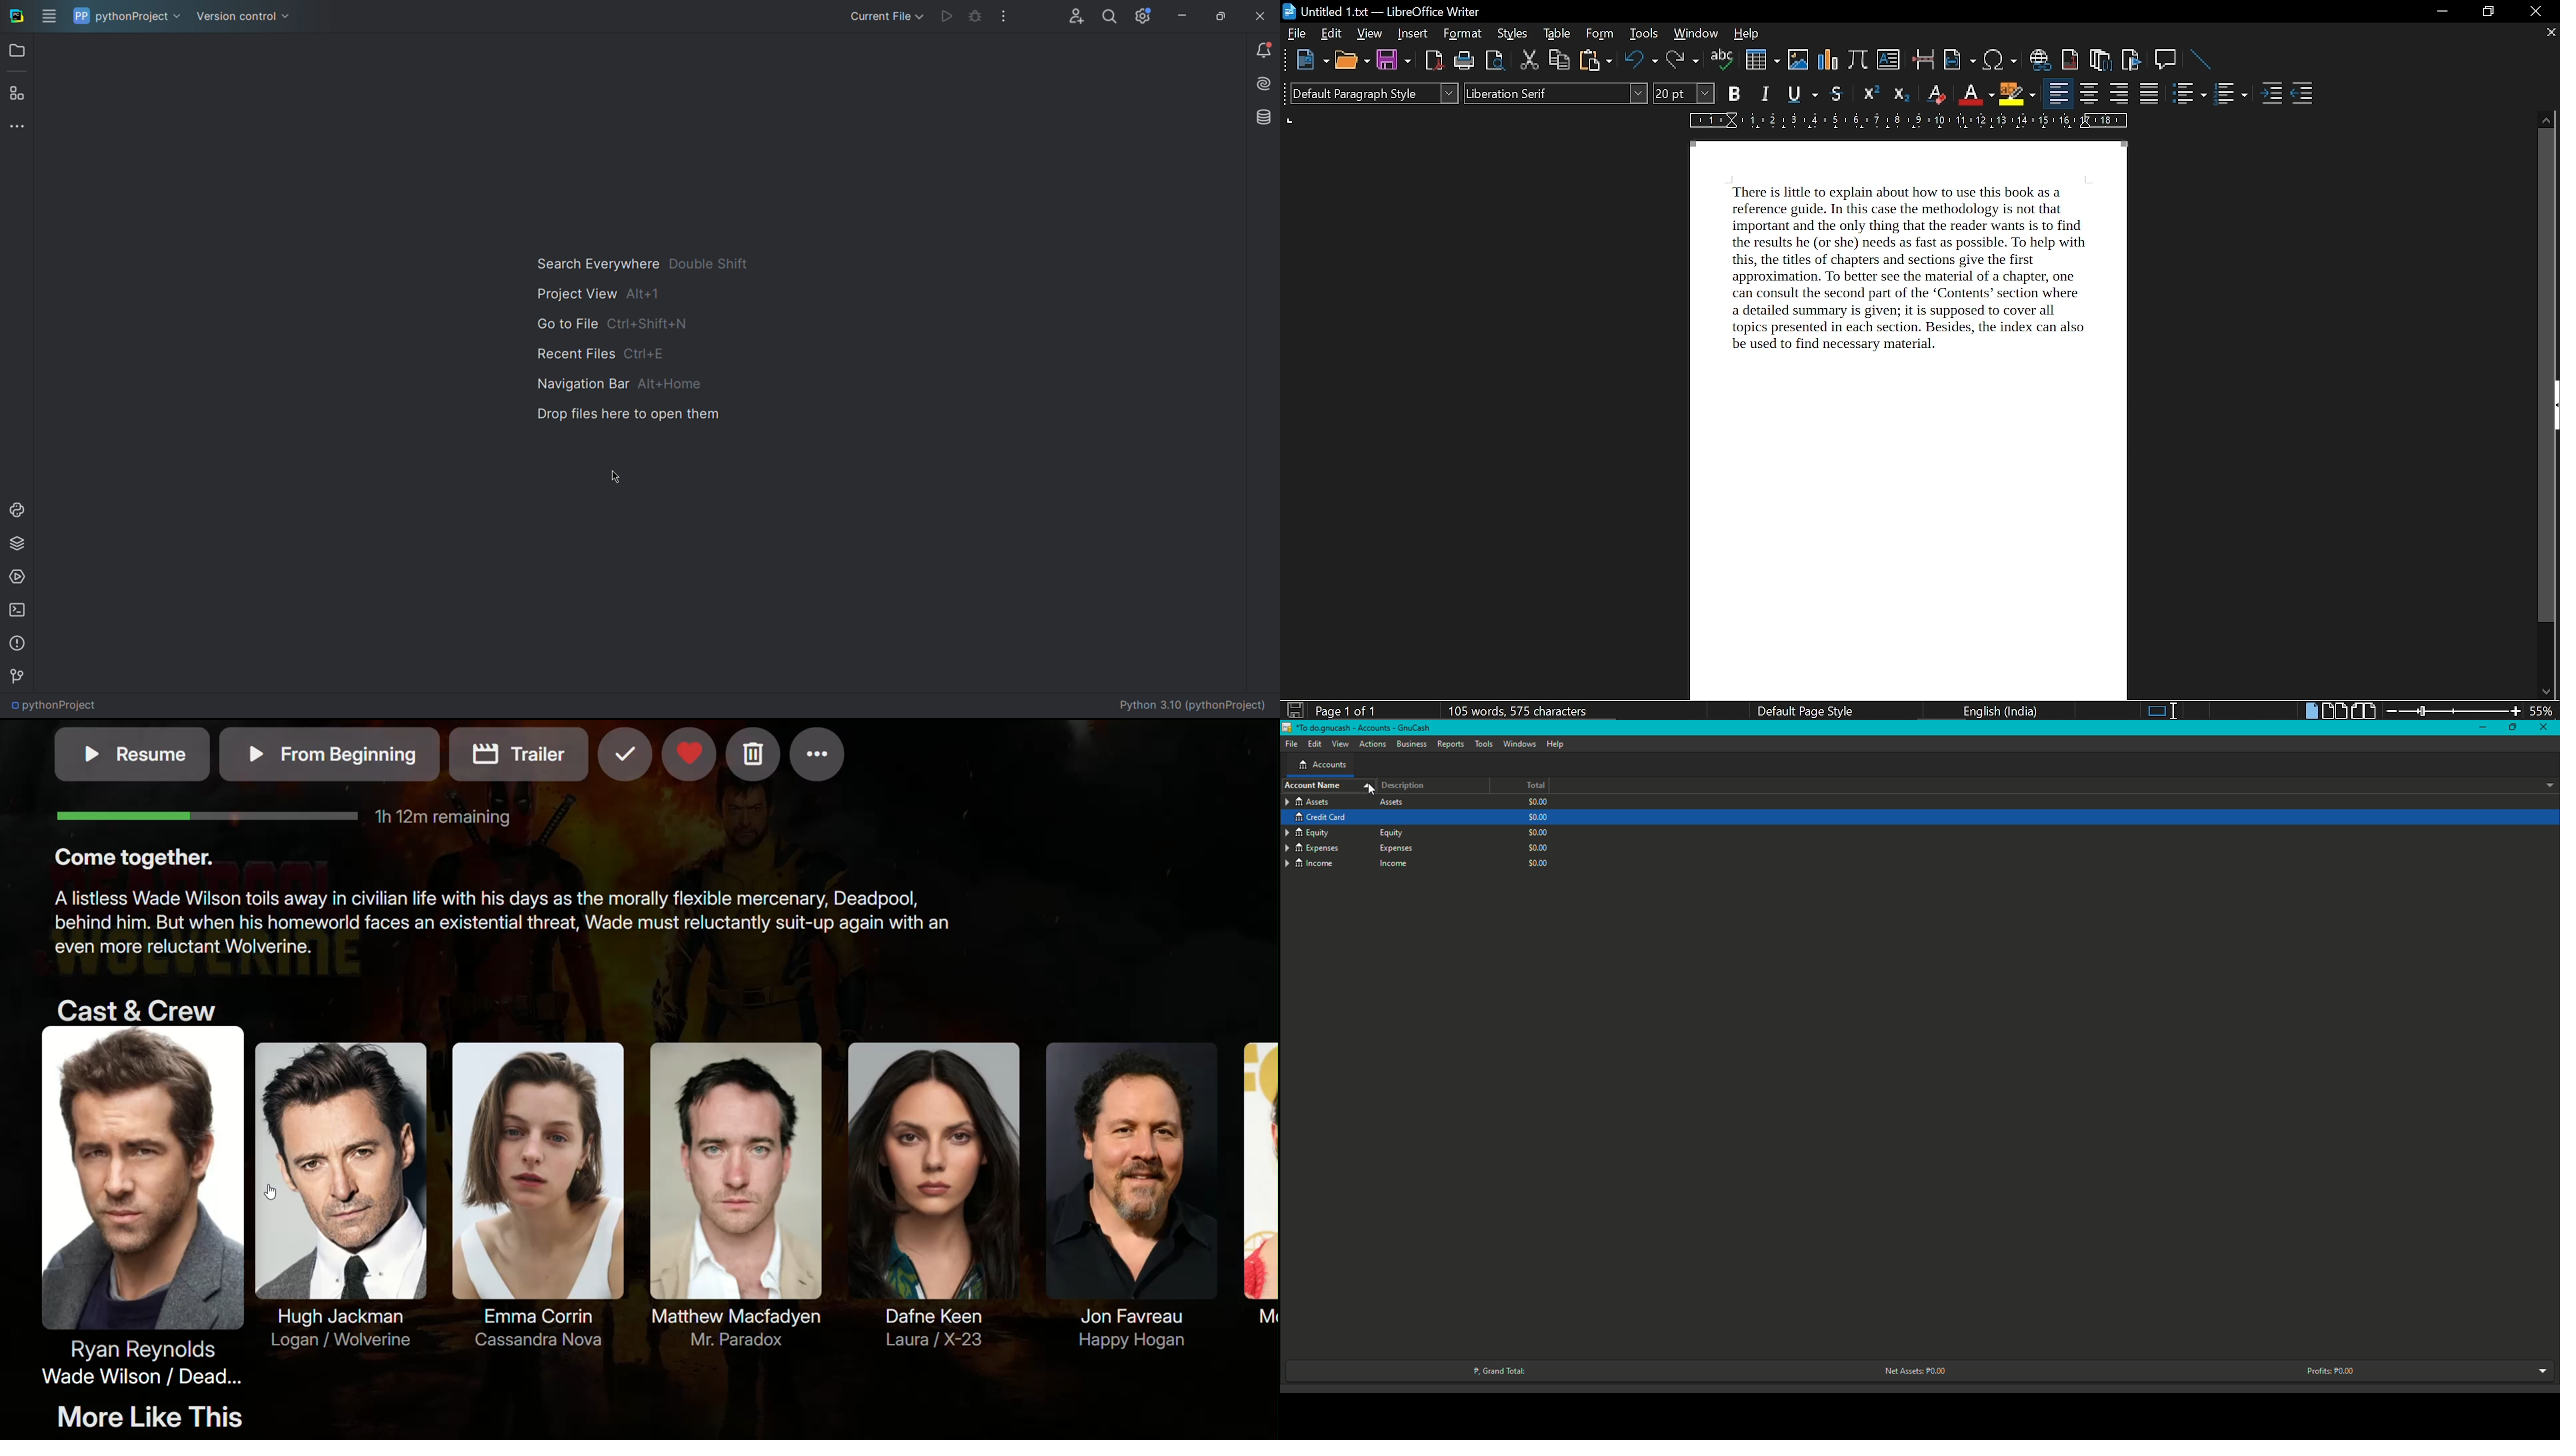 The height and width of the screenshot is (1456, 2576). Describe the element at coordinates (1350, 60) in the screenshot. I see `open` at that location.